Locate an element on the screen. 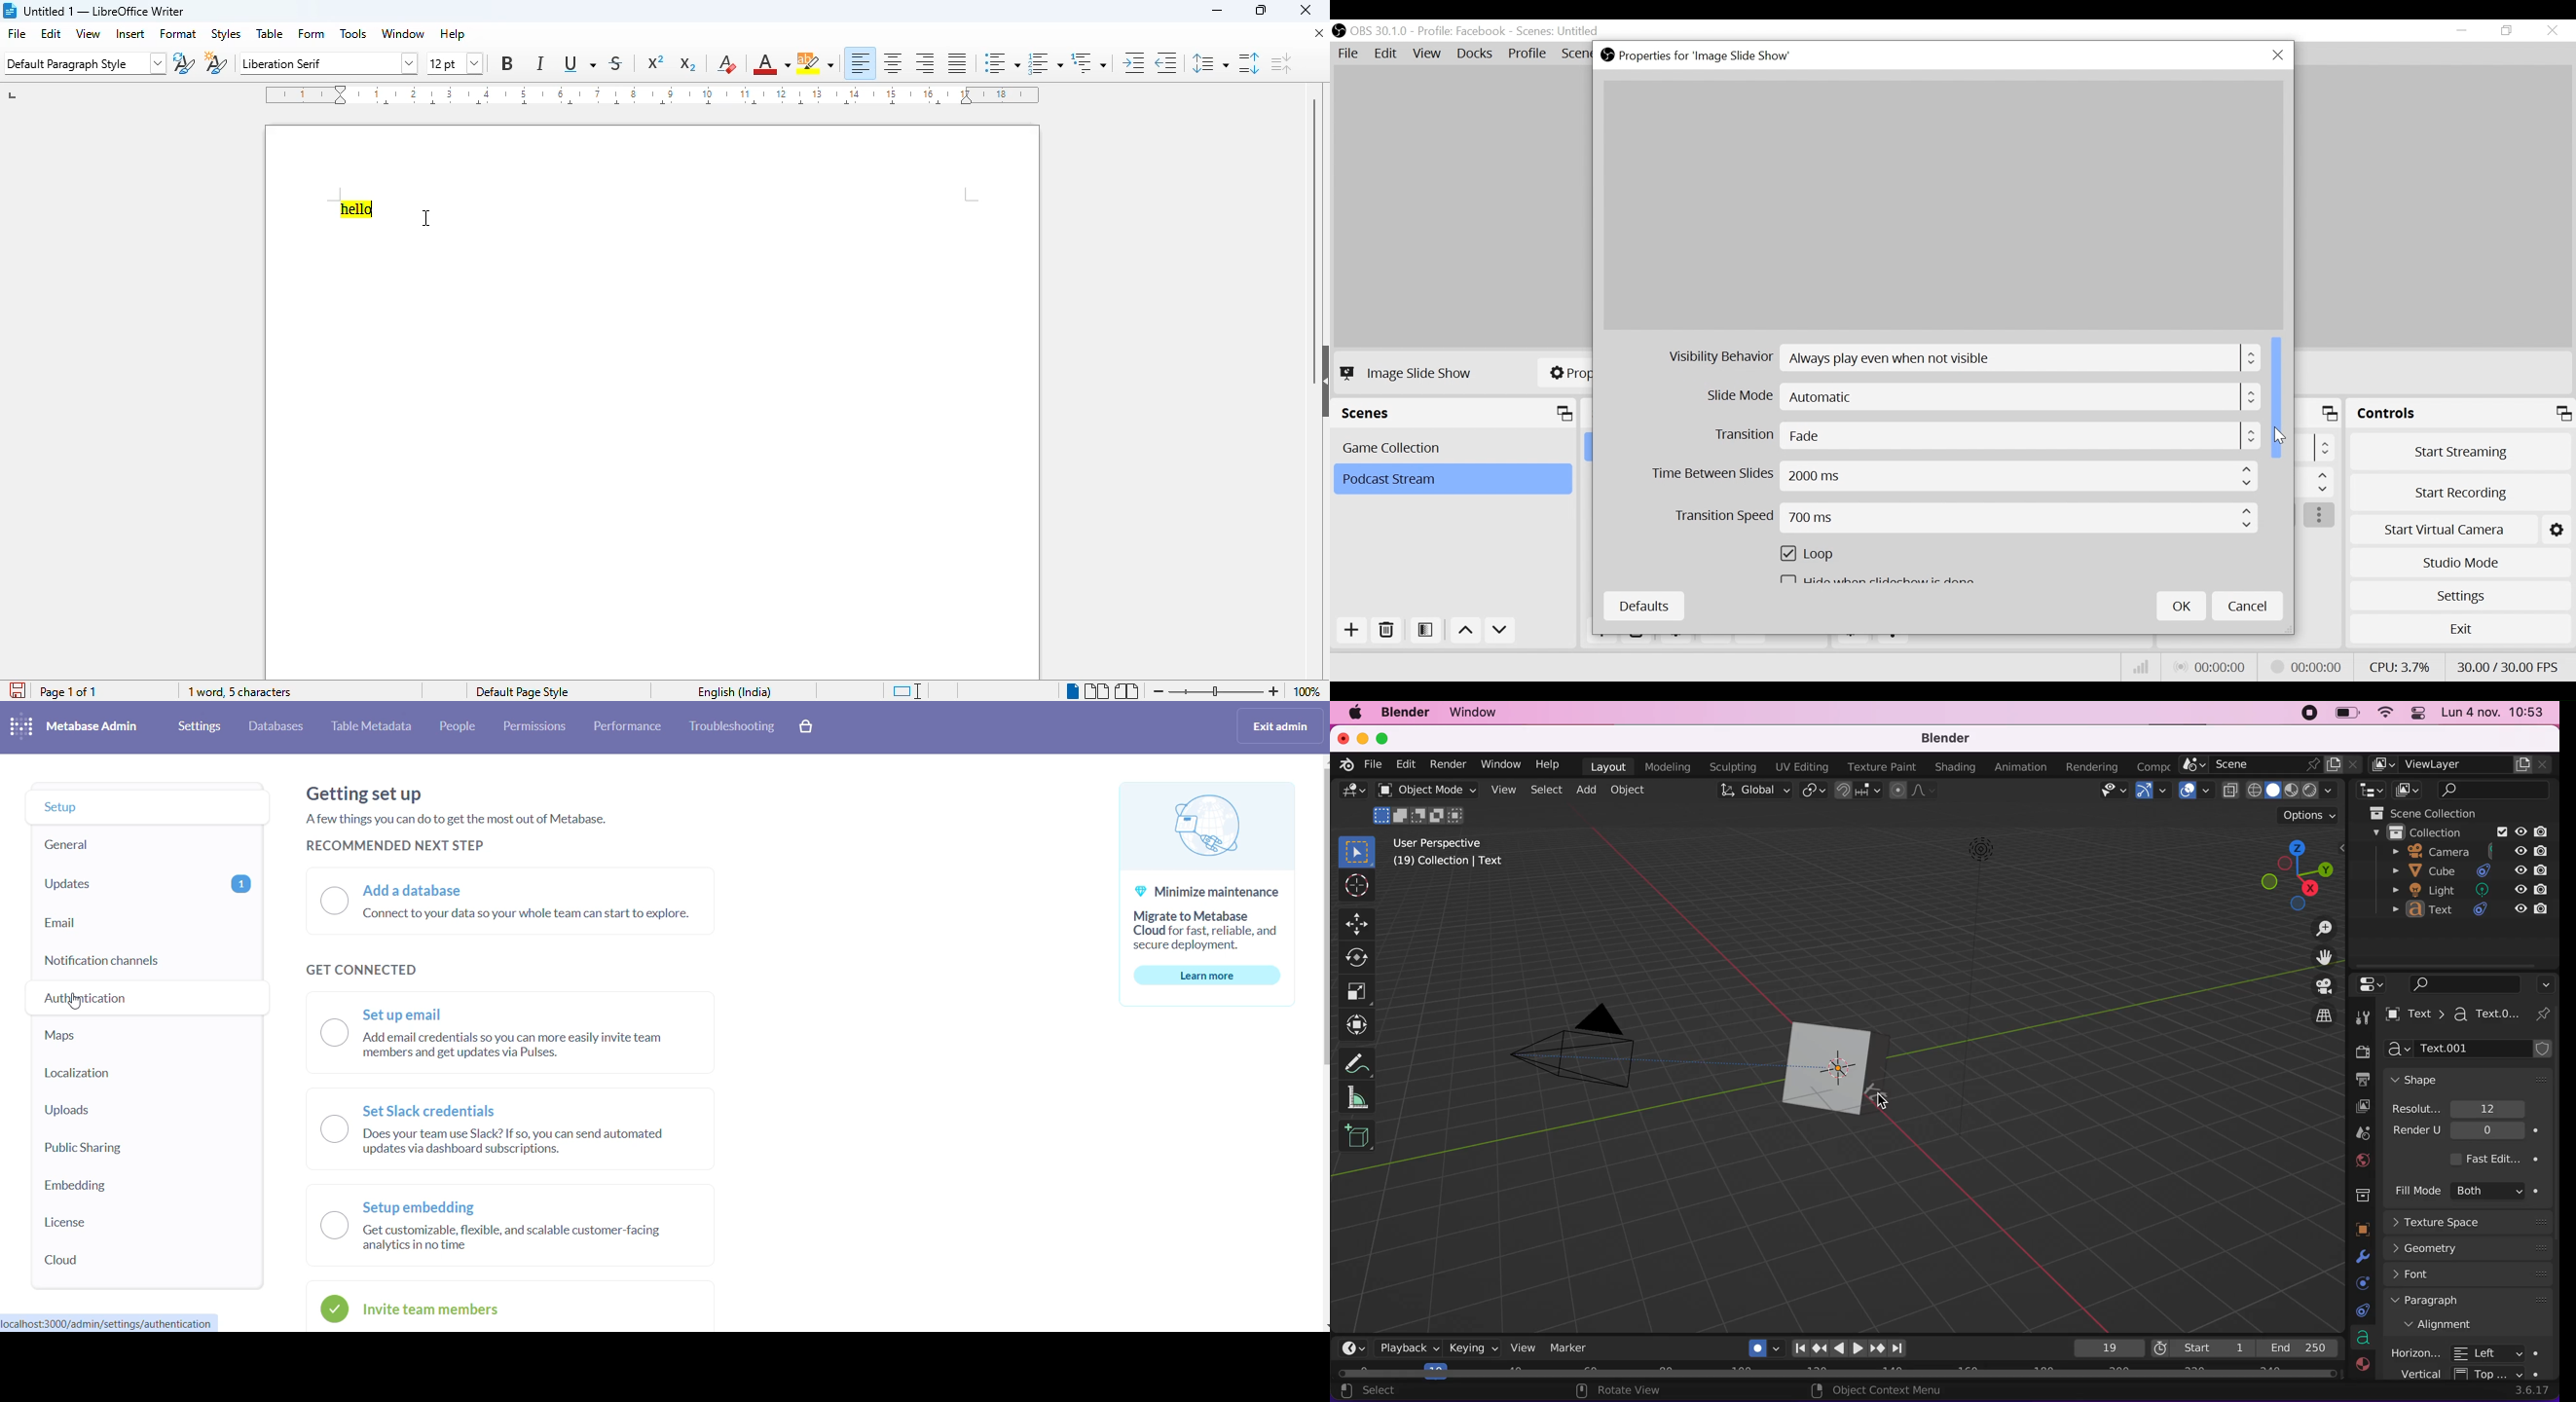  output is located at coordinates (2362, 1080).